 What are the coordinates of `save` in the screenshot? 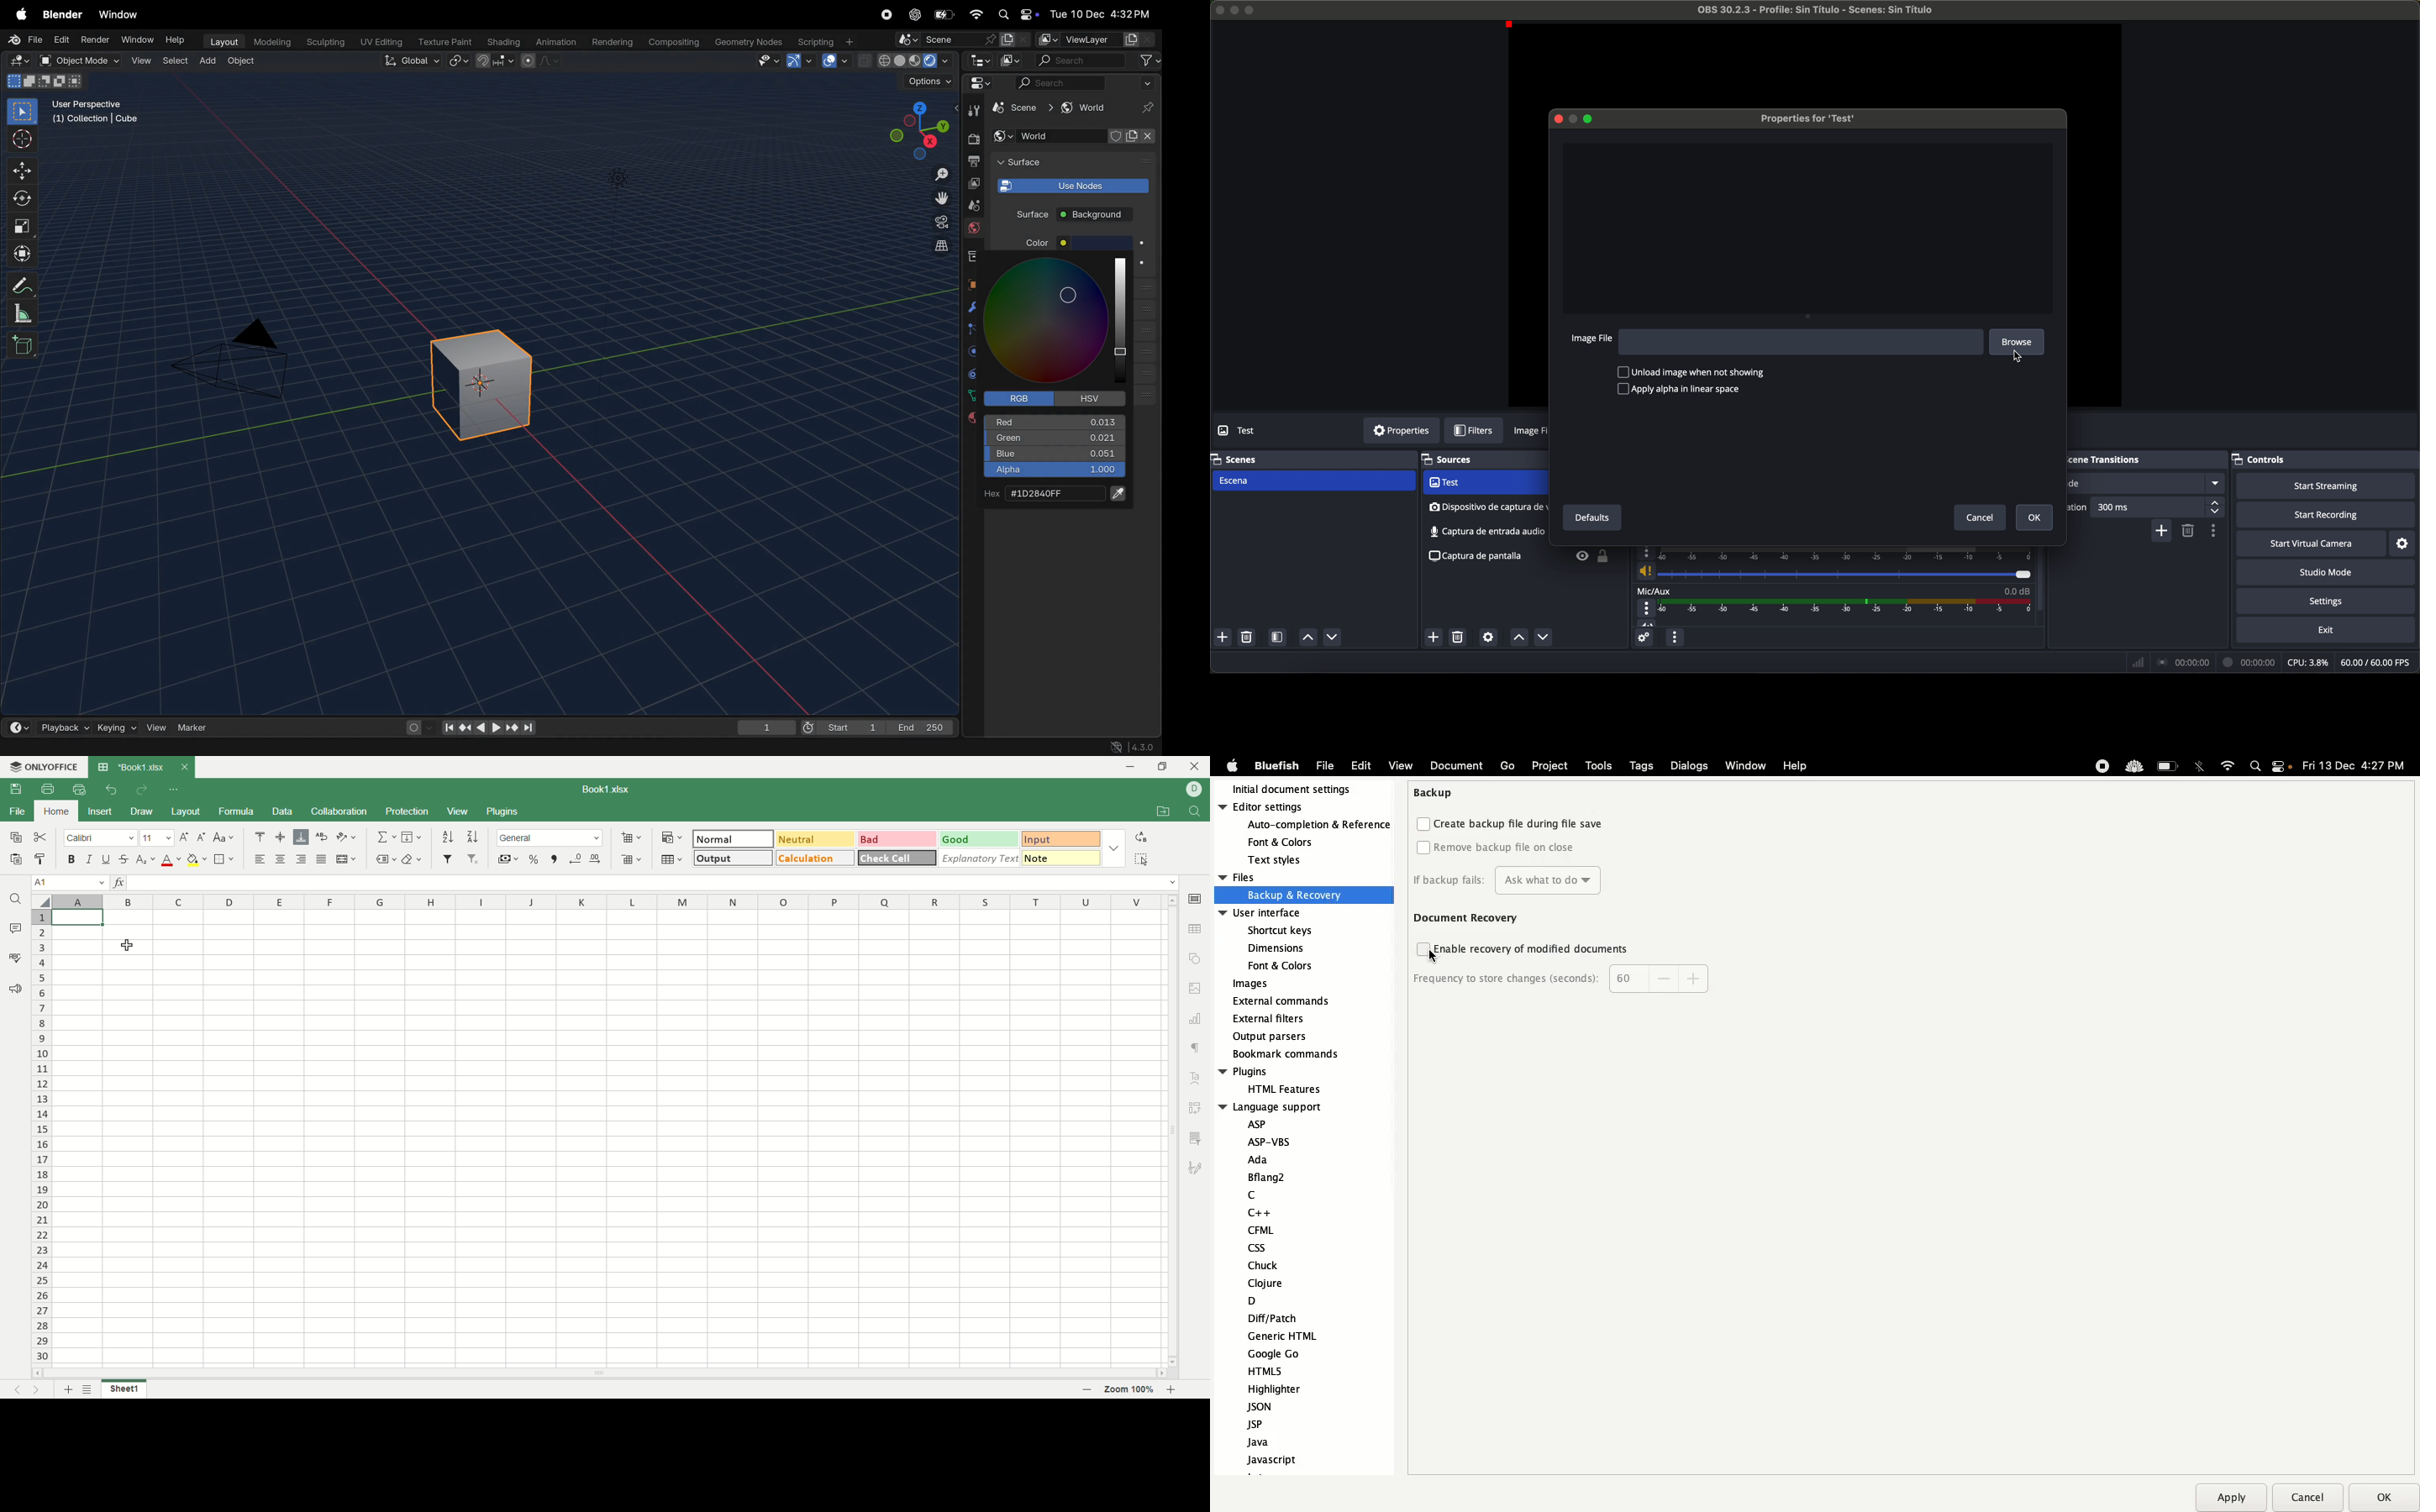 It's located at (16, 789).